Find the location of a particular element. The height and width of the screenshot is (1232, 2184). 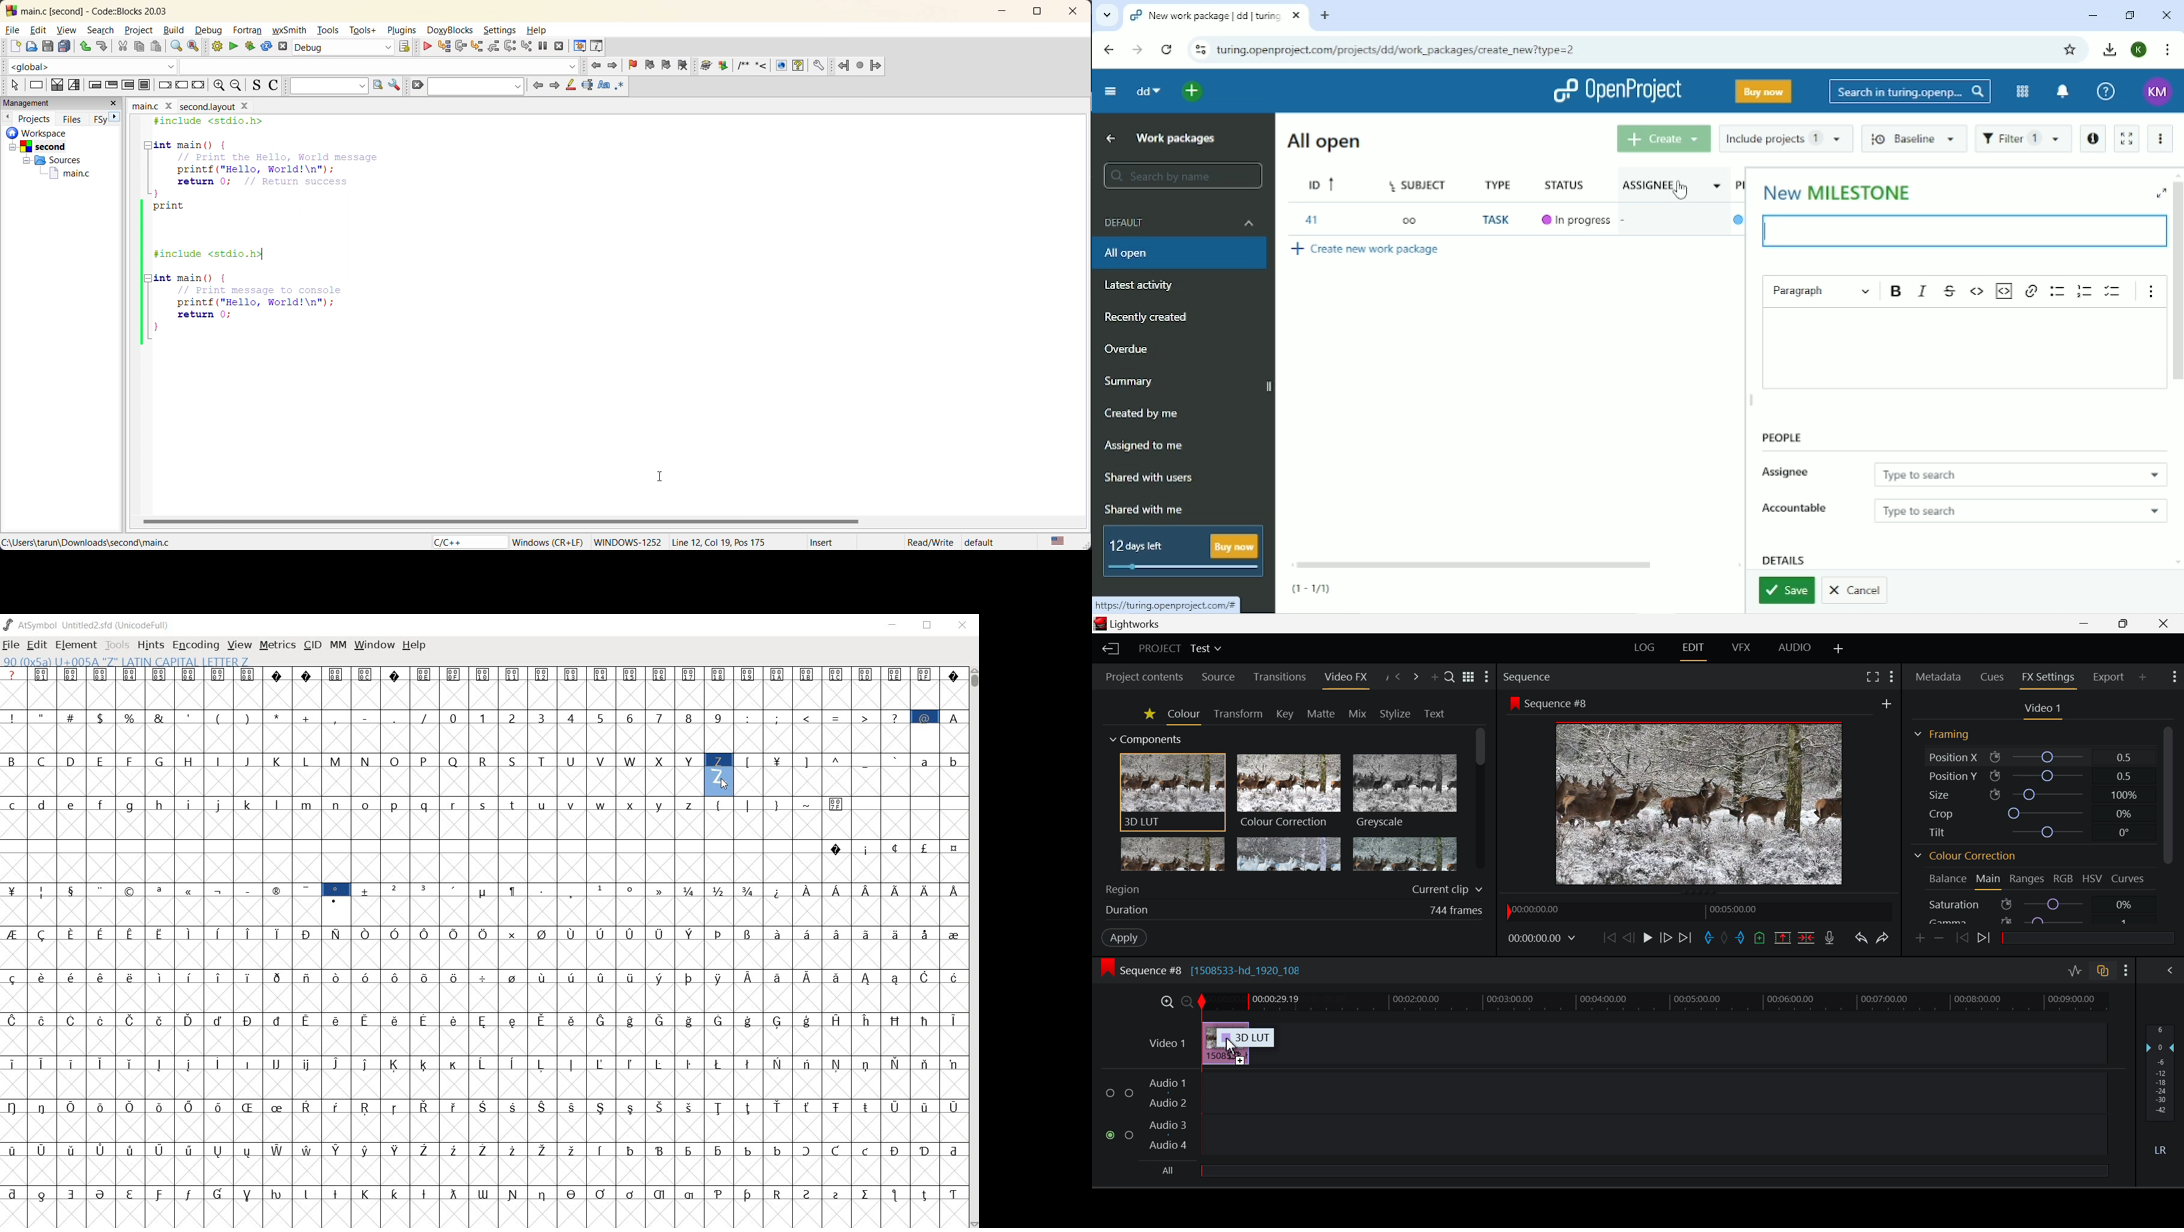

Customize and control google chrome is located at coordinates (2168, 50).